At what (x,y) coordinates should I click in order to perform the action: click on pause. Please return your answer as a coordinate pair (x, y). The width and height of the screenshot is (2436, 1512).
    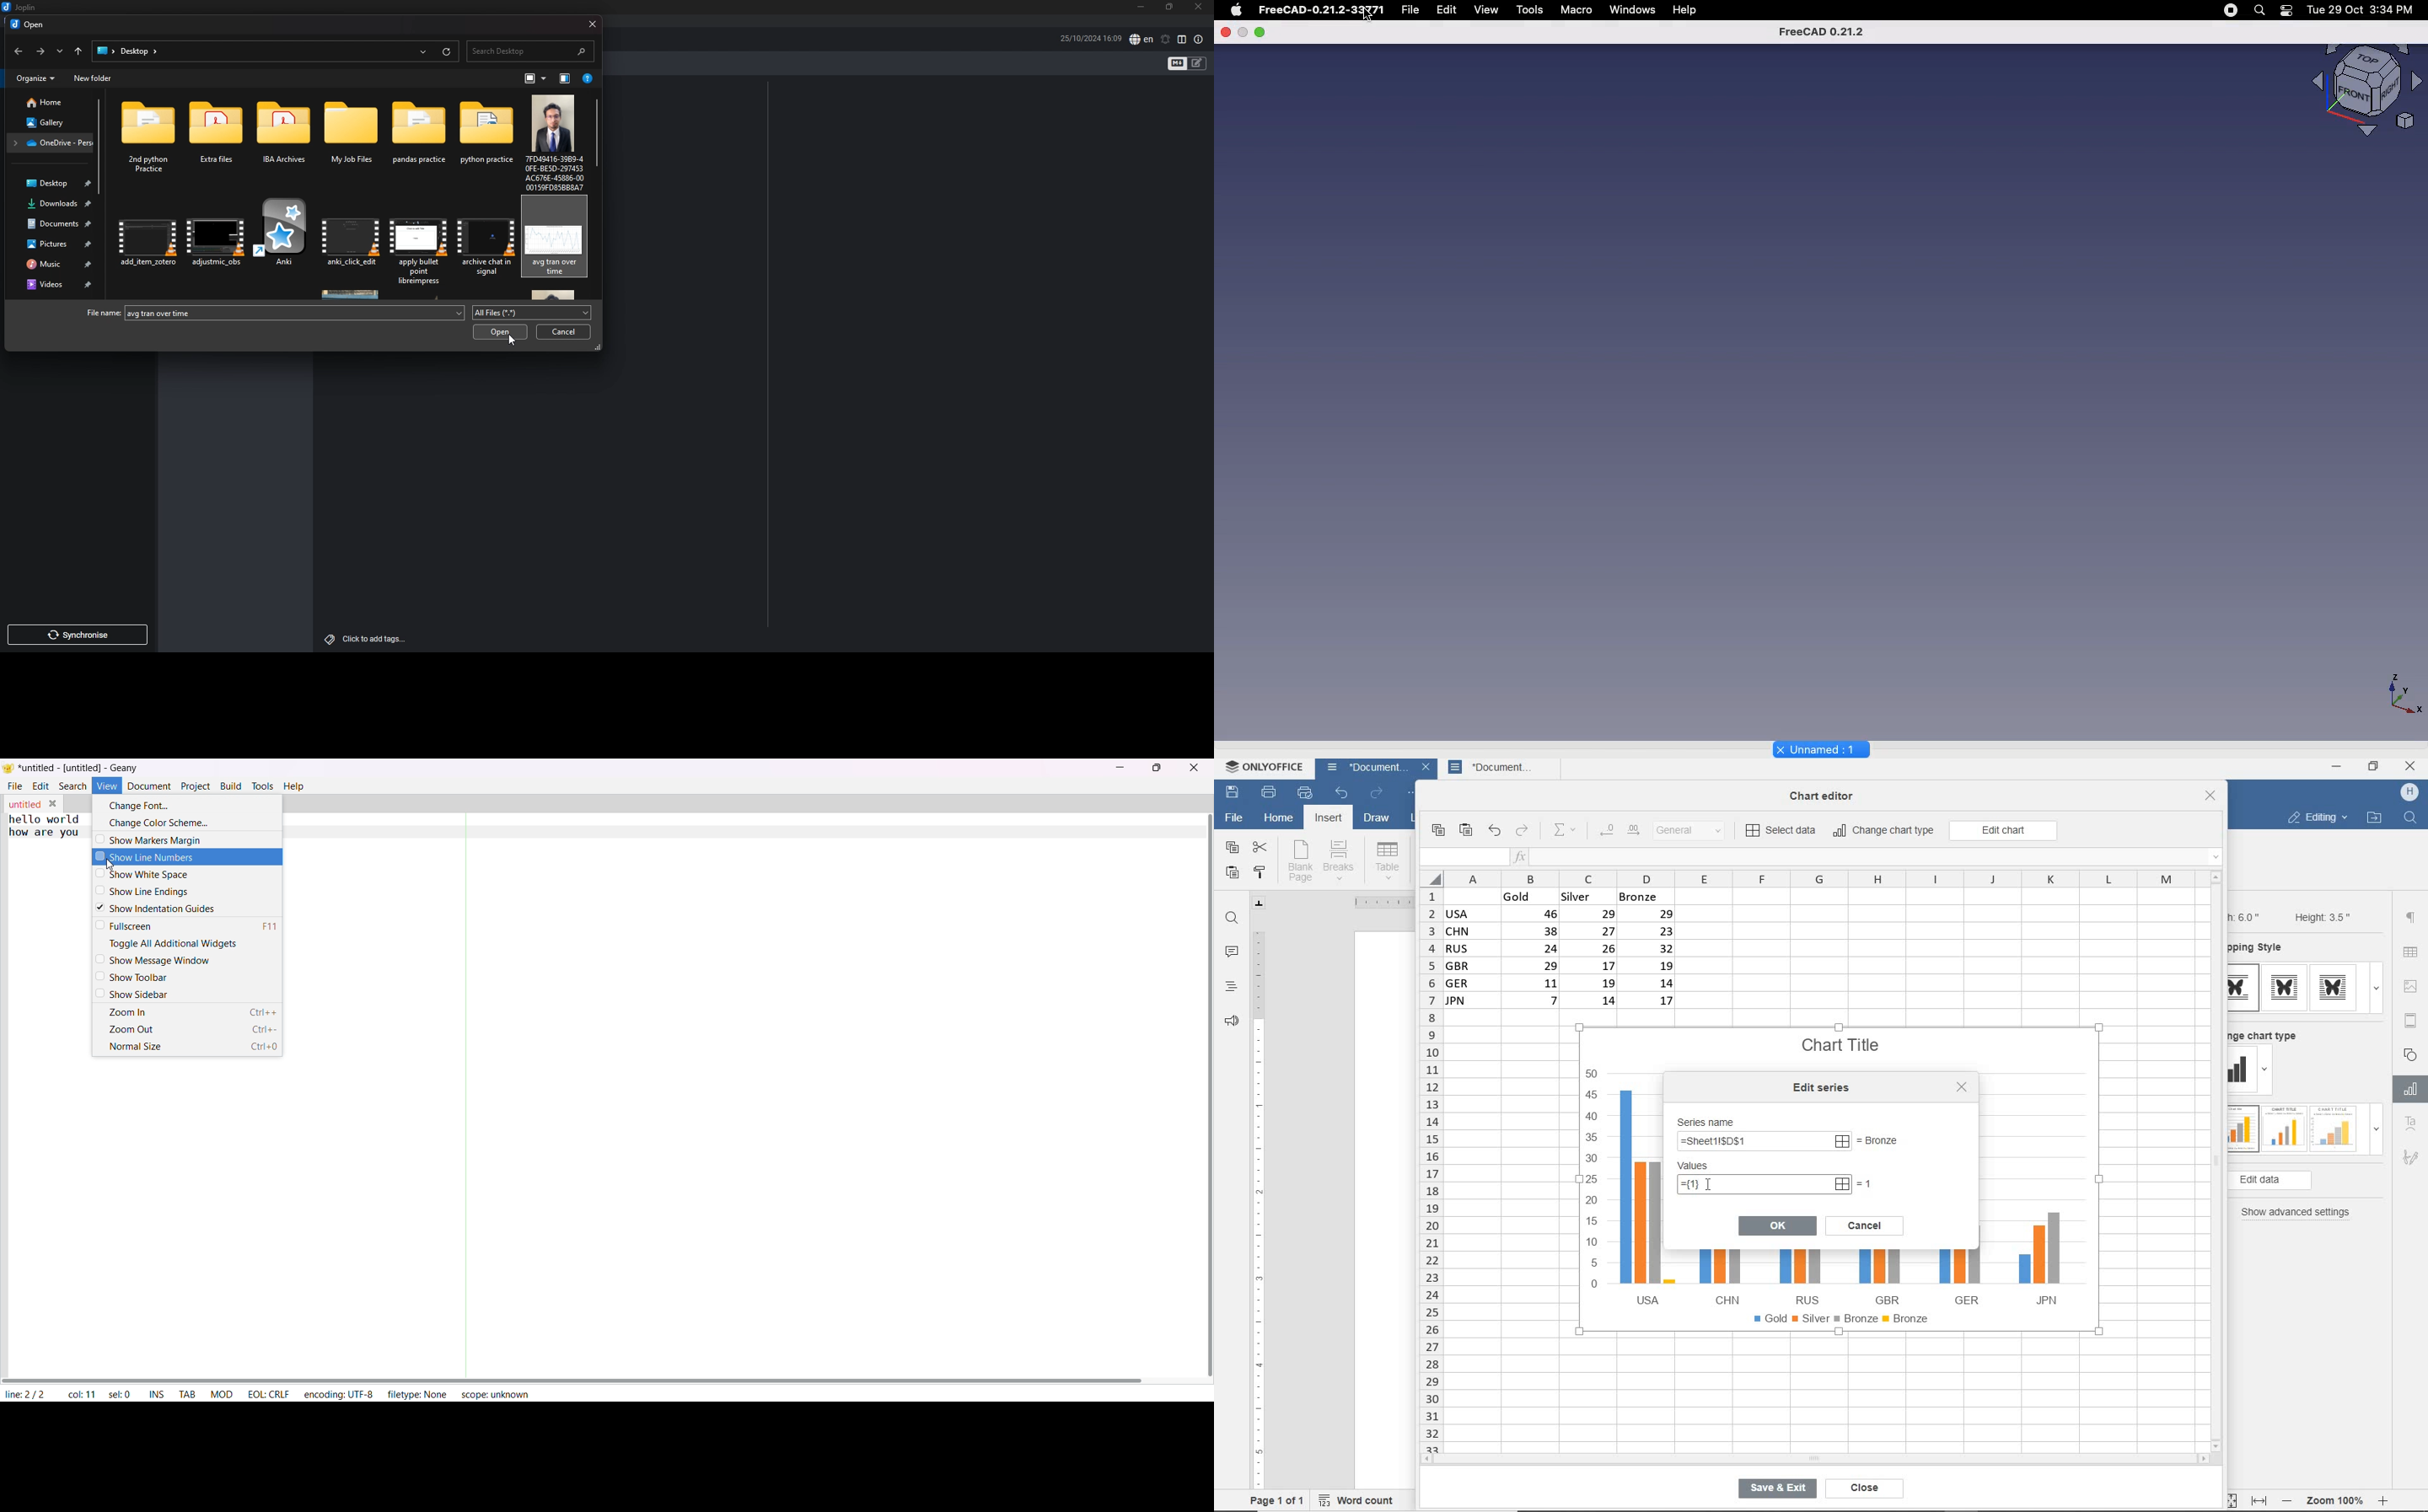
    Looking at the image, I should click on (2231, 10).